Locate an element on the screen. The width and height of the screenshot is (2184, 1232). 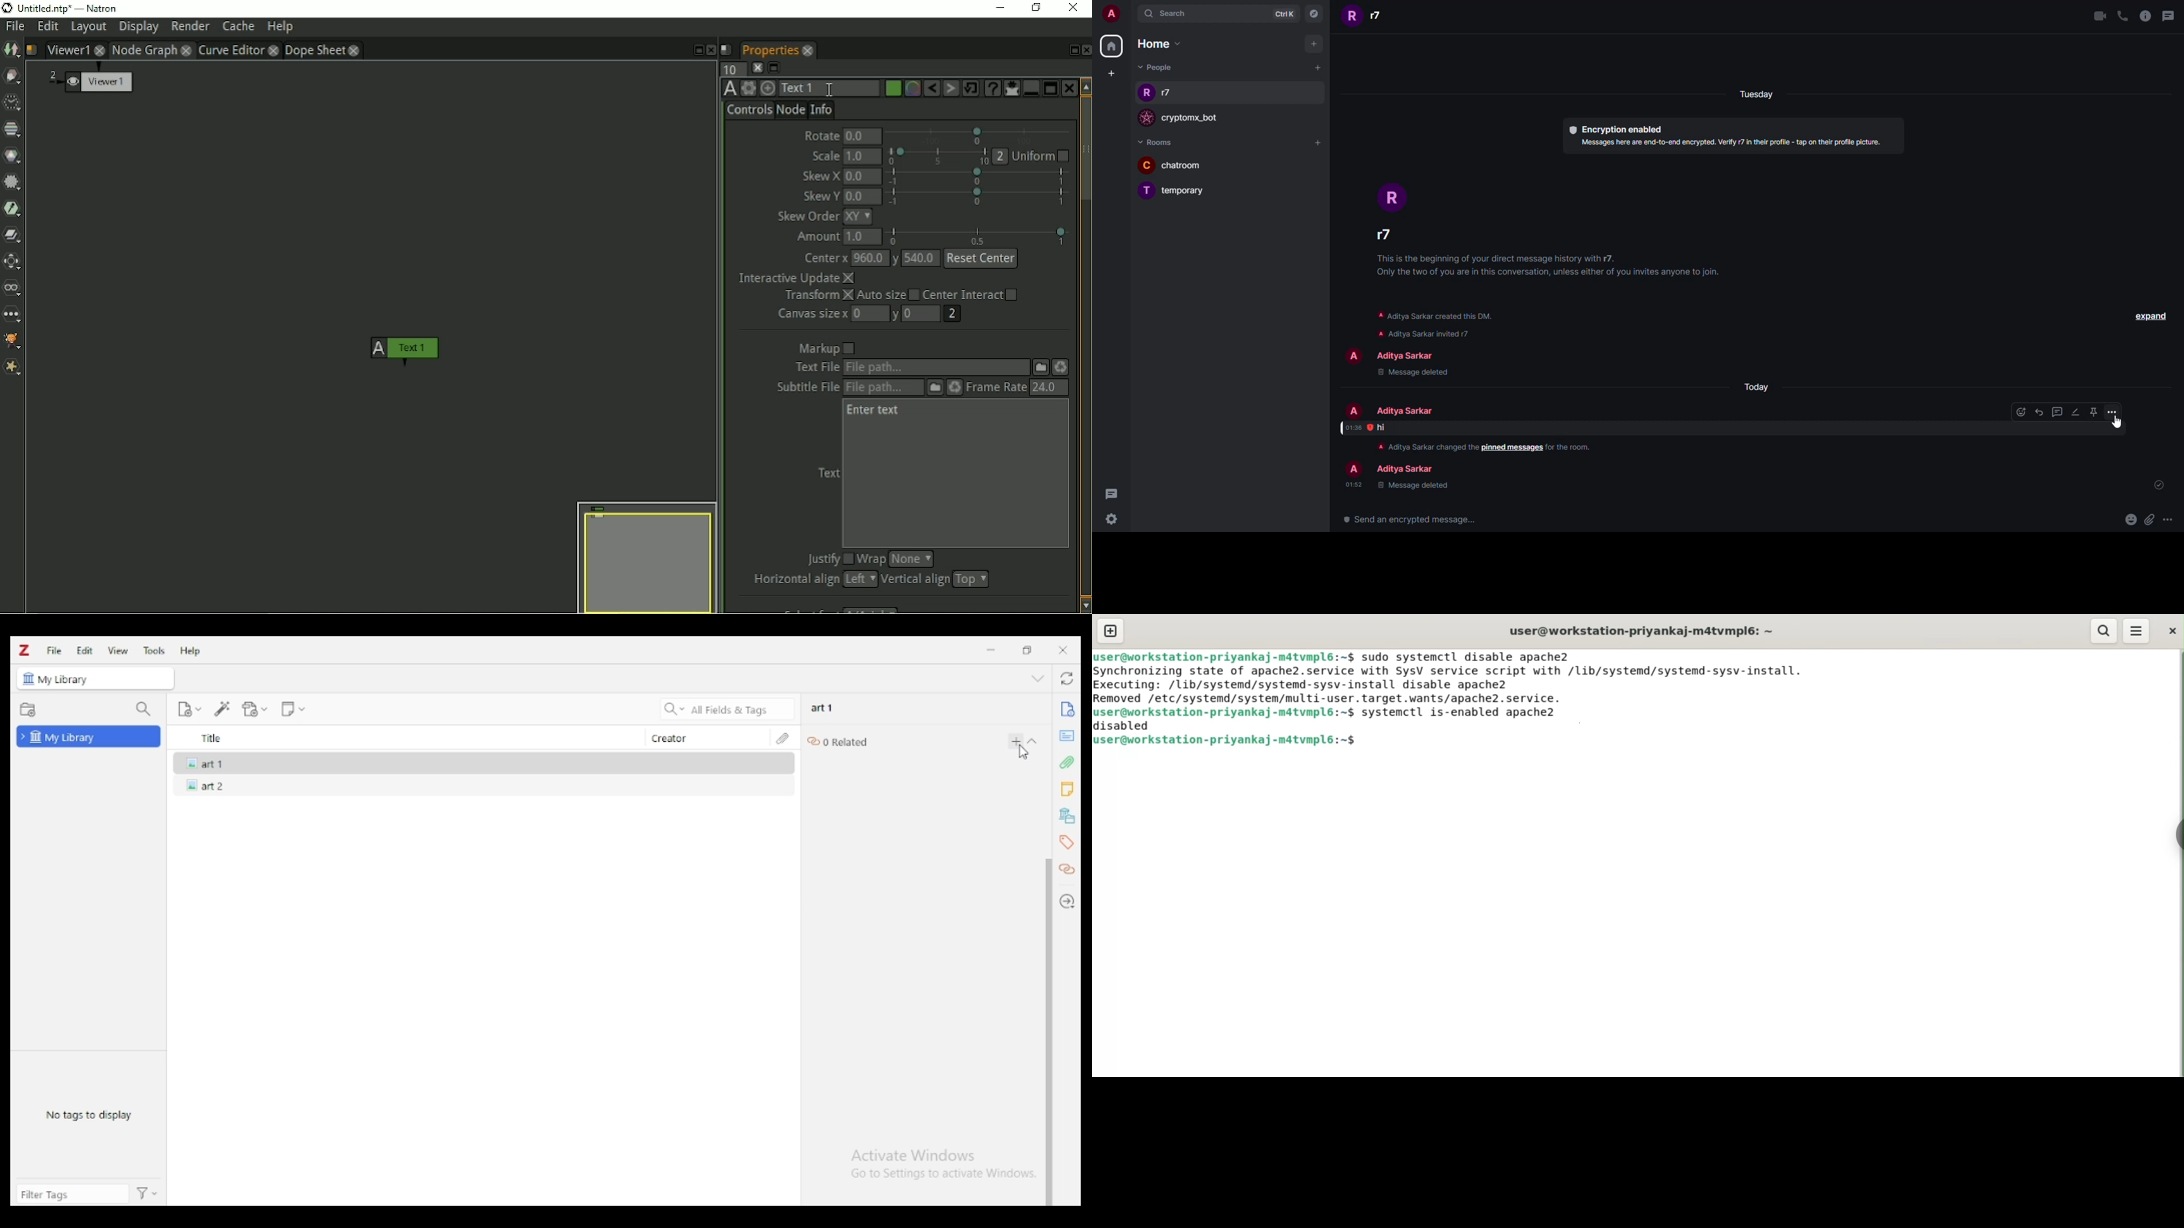
room is located at coordinates (1196, 191).